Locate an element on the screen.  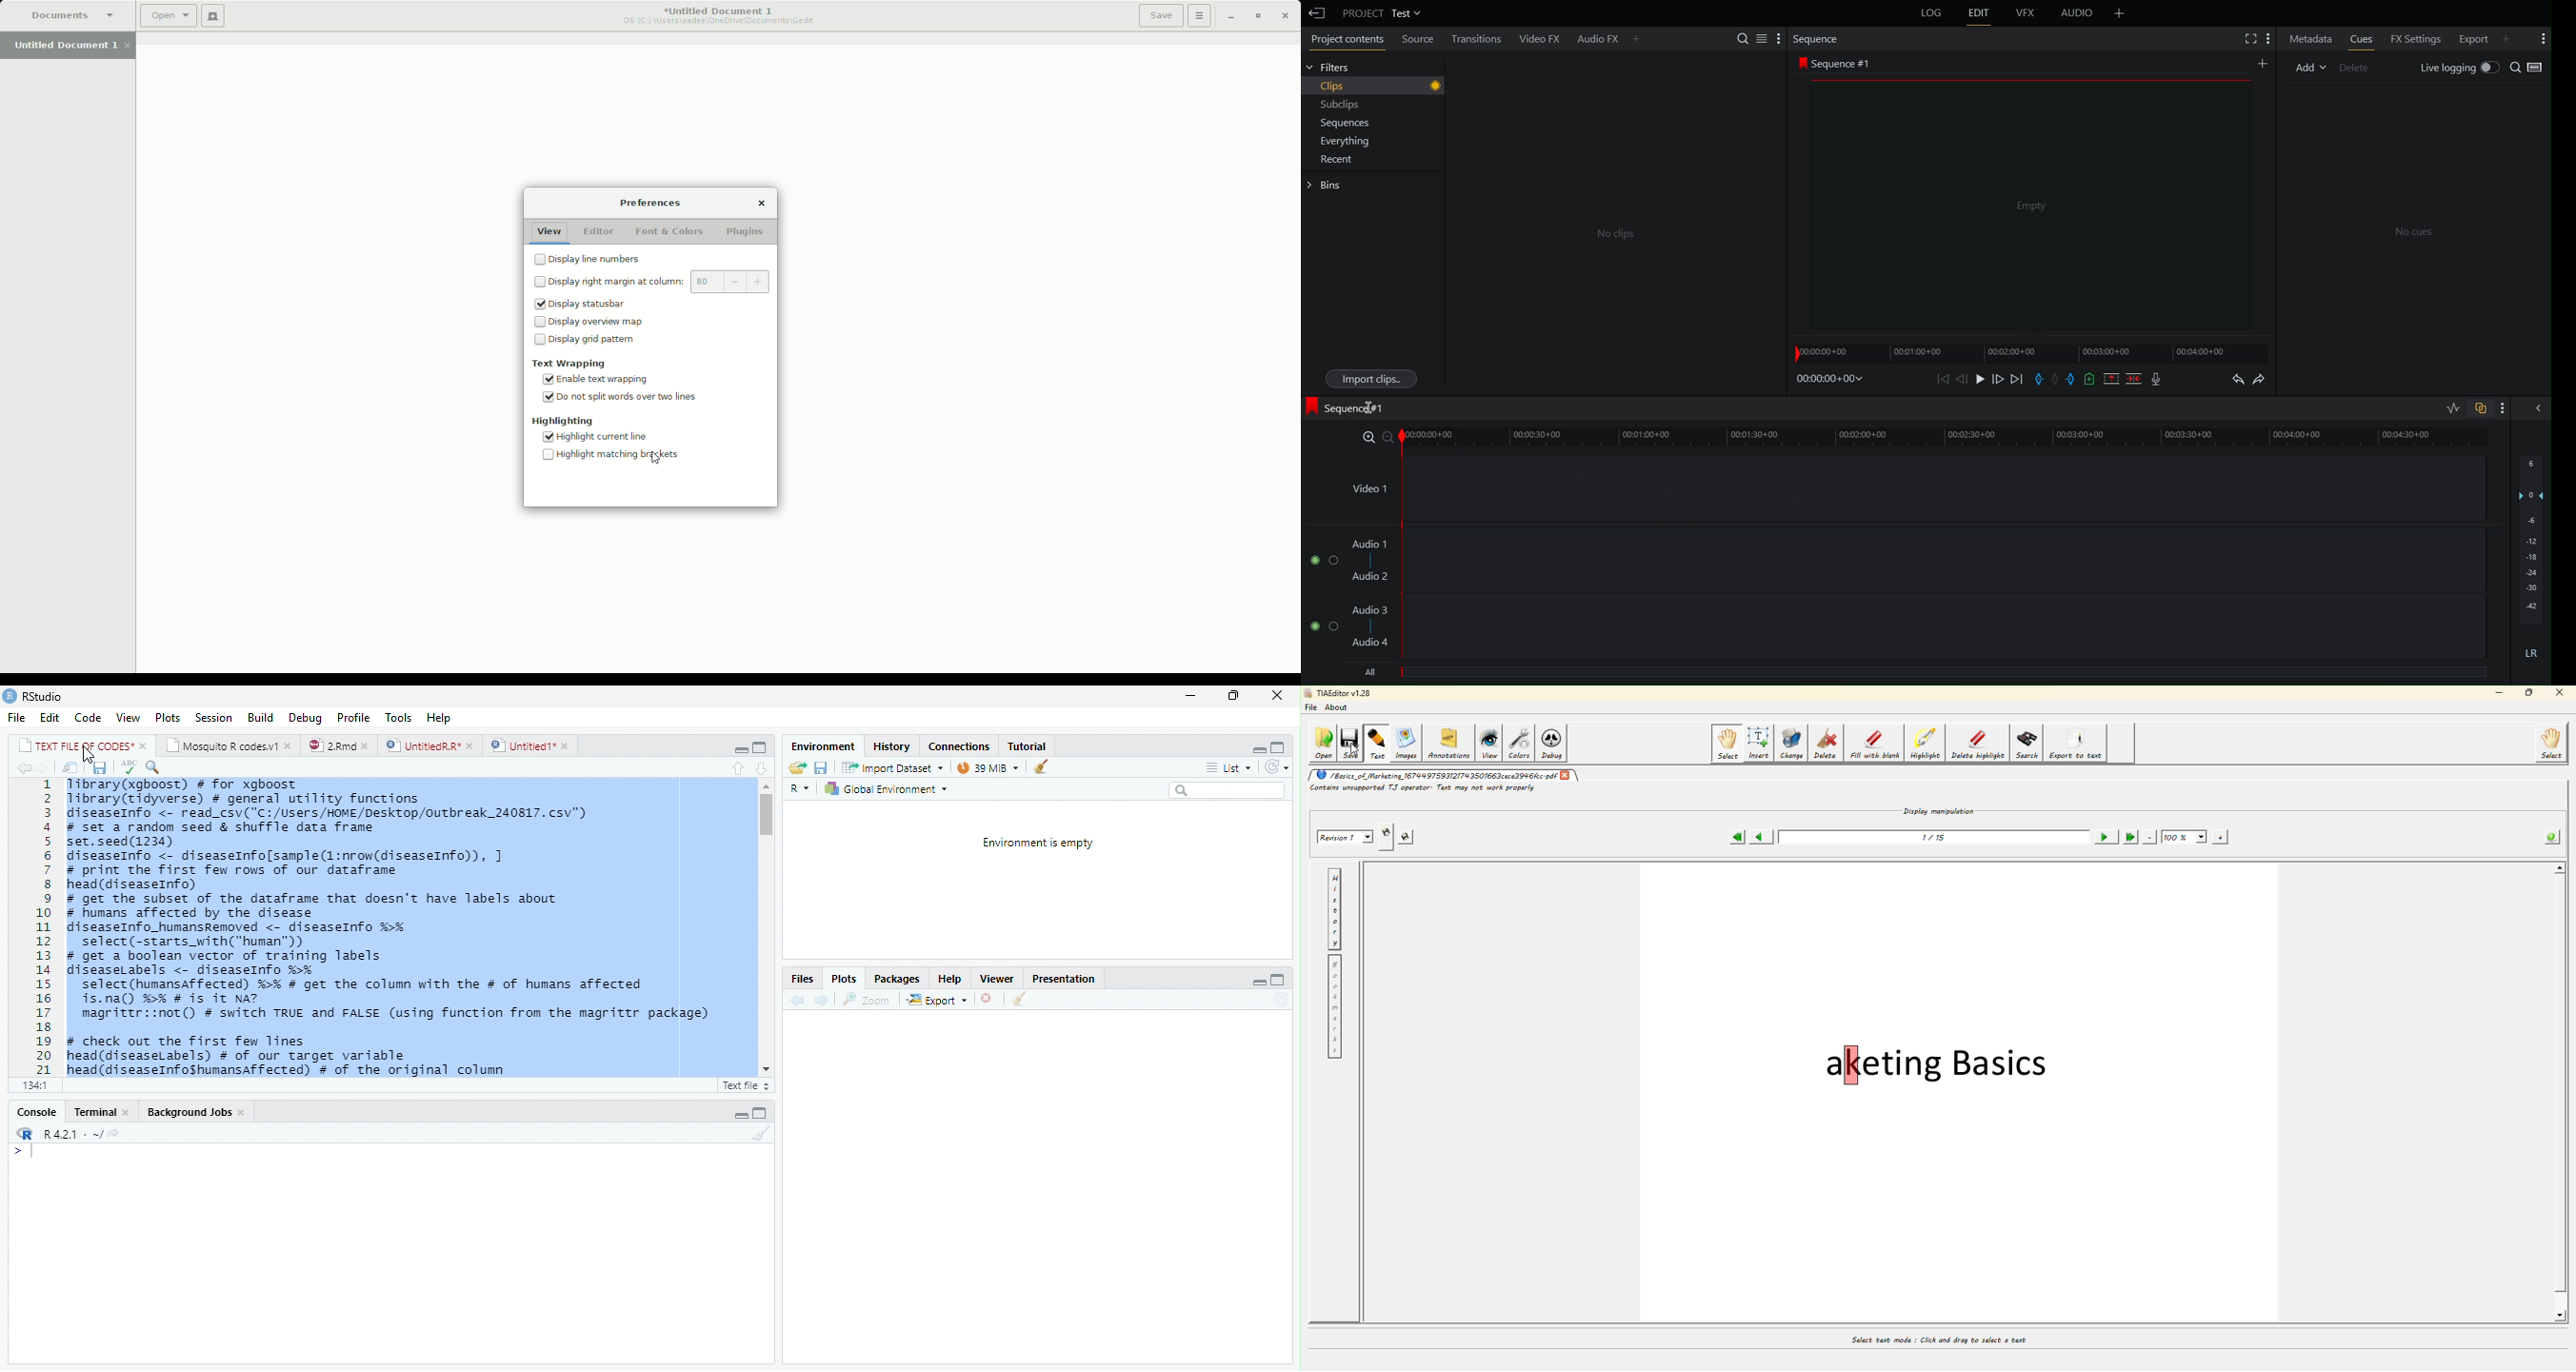
View is located at coordinates (128, 718).